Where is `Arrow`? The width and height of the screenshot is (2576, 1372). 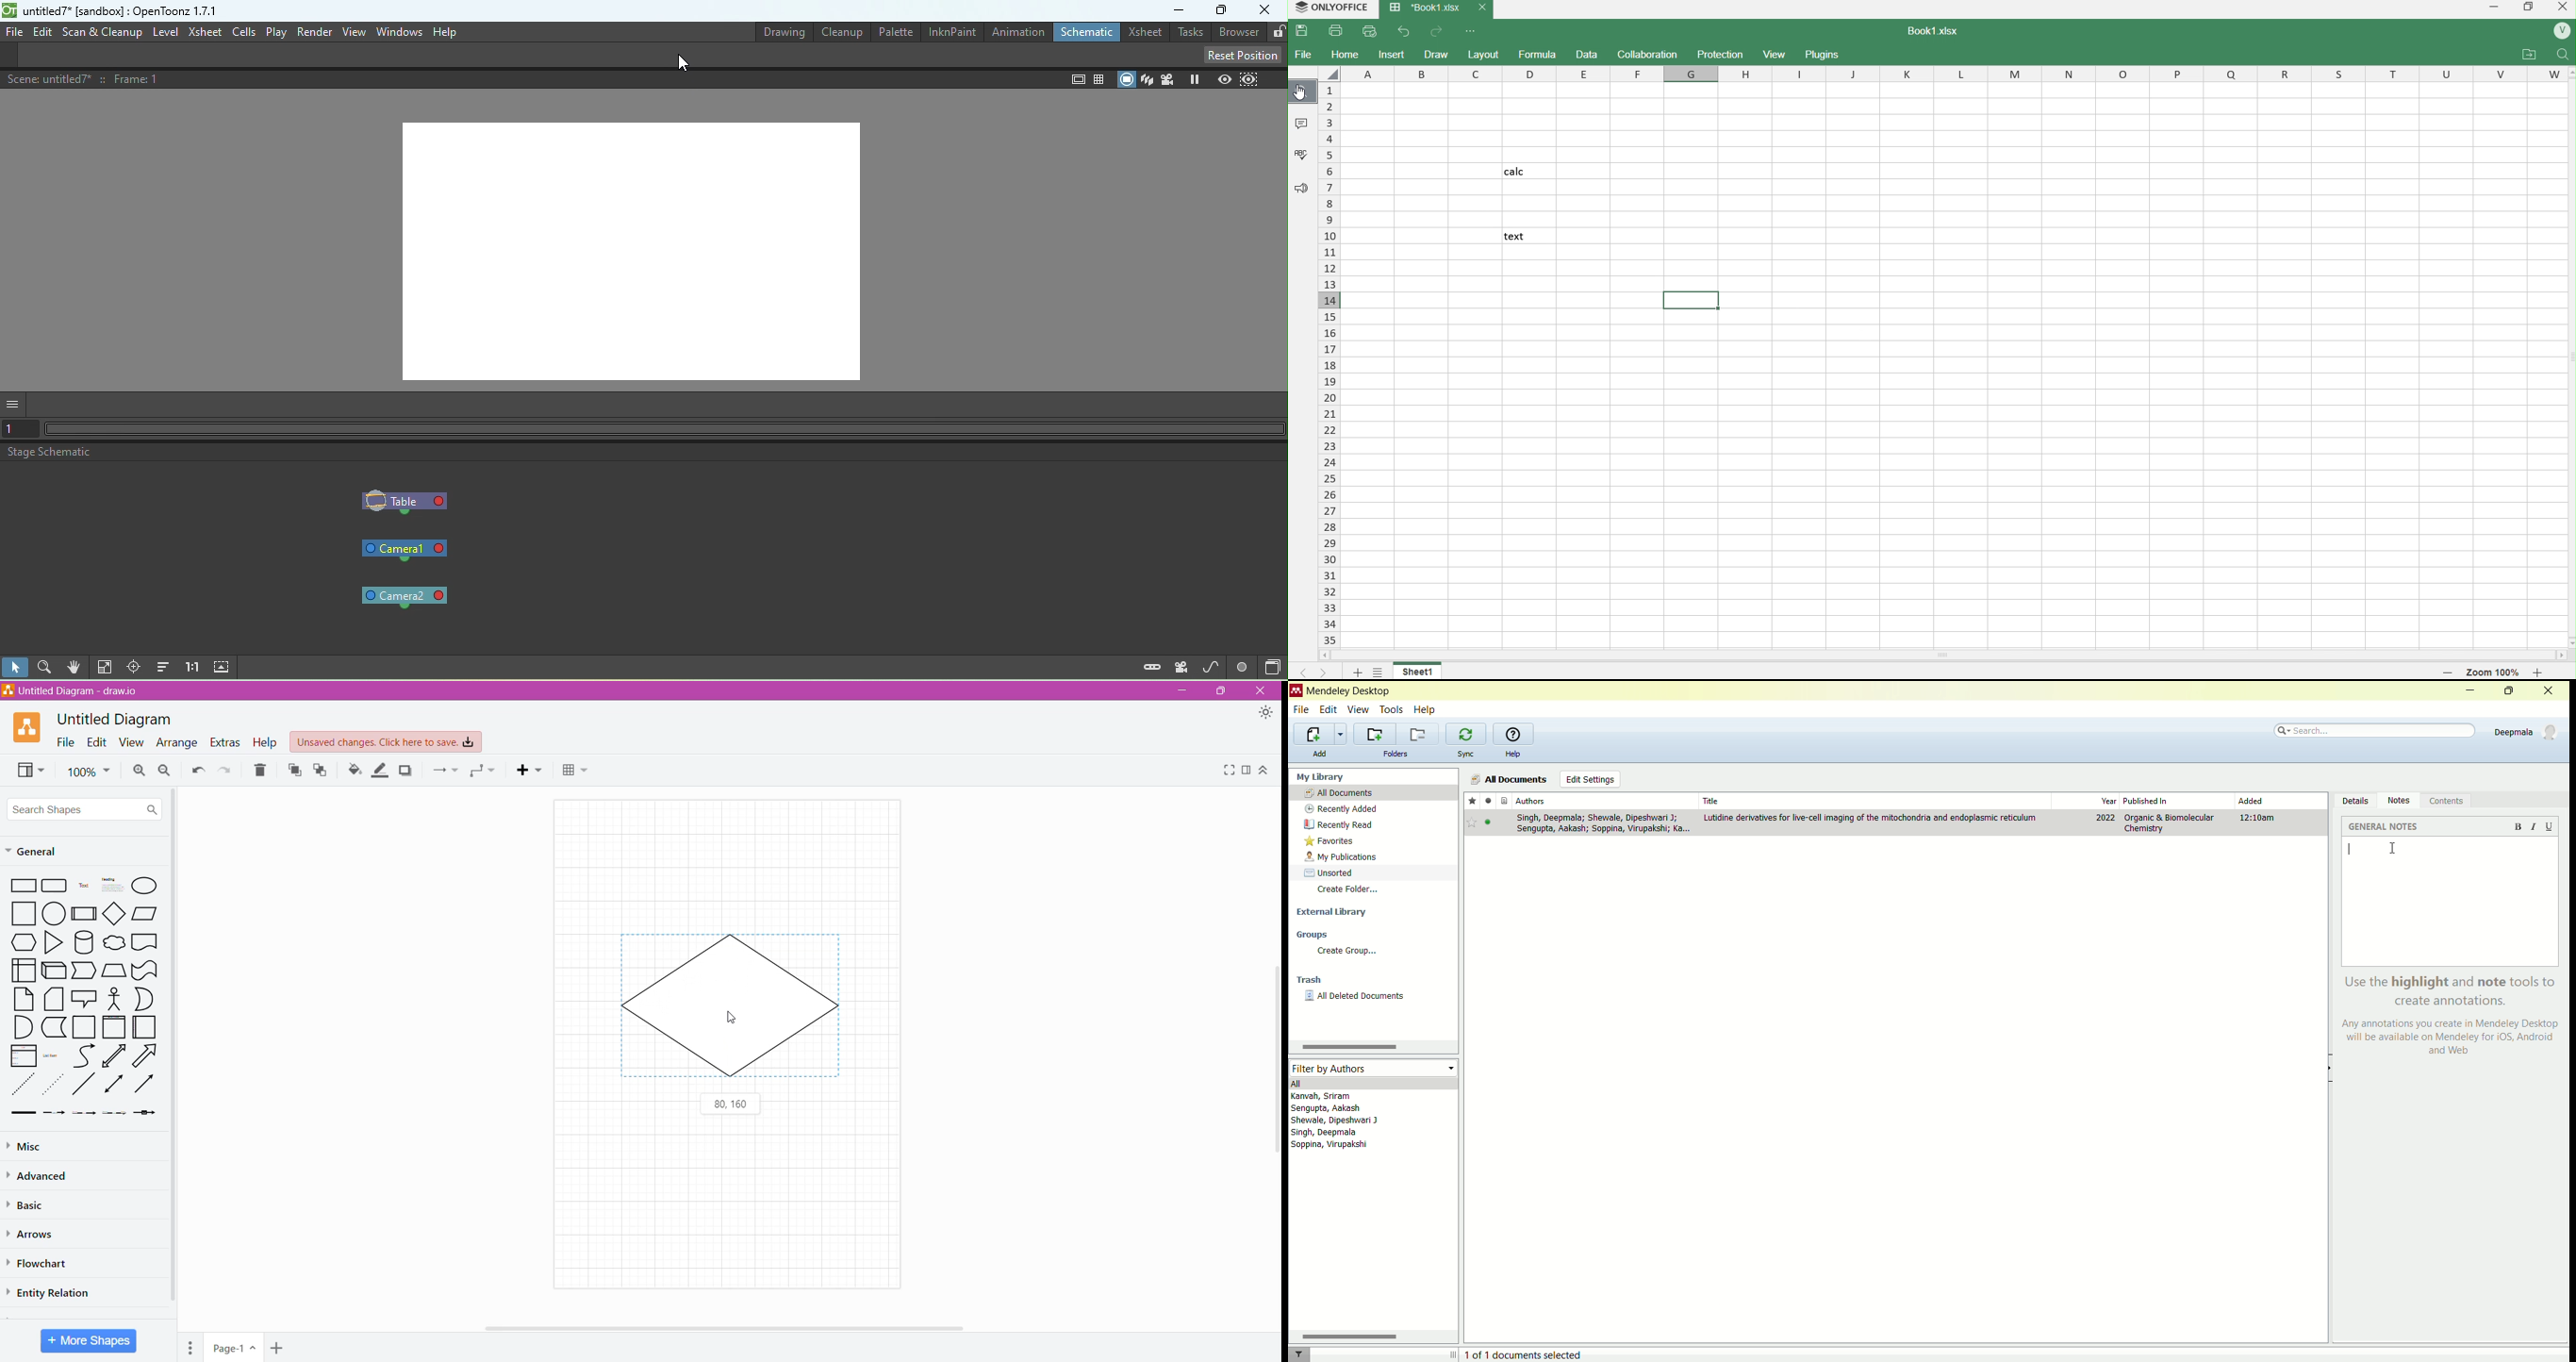
Arrow is located at coordinates (148, 1058).